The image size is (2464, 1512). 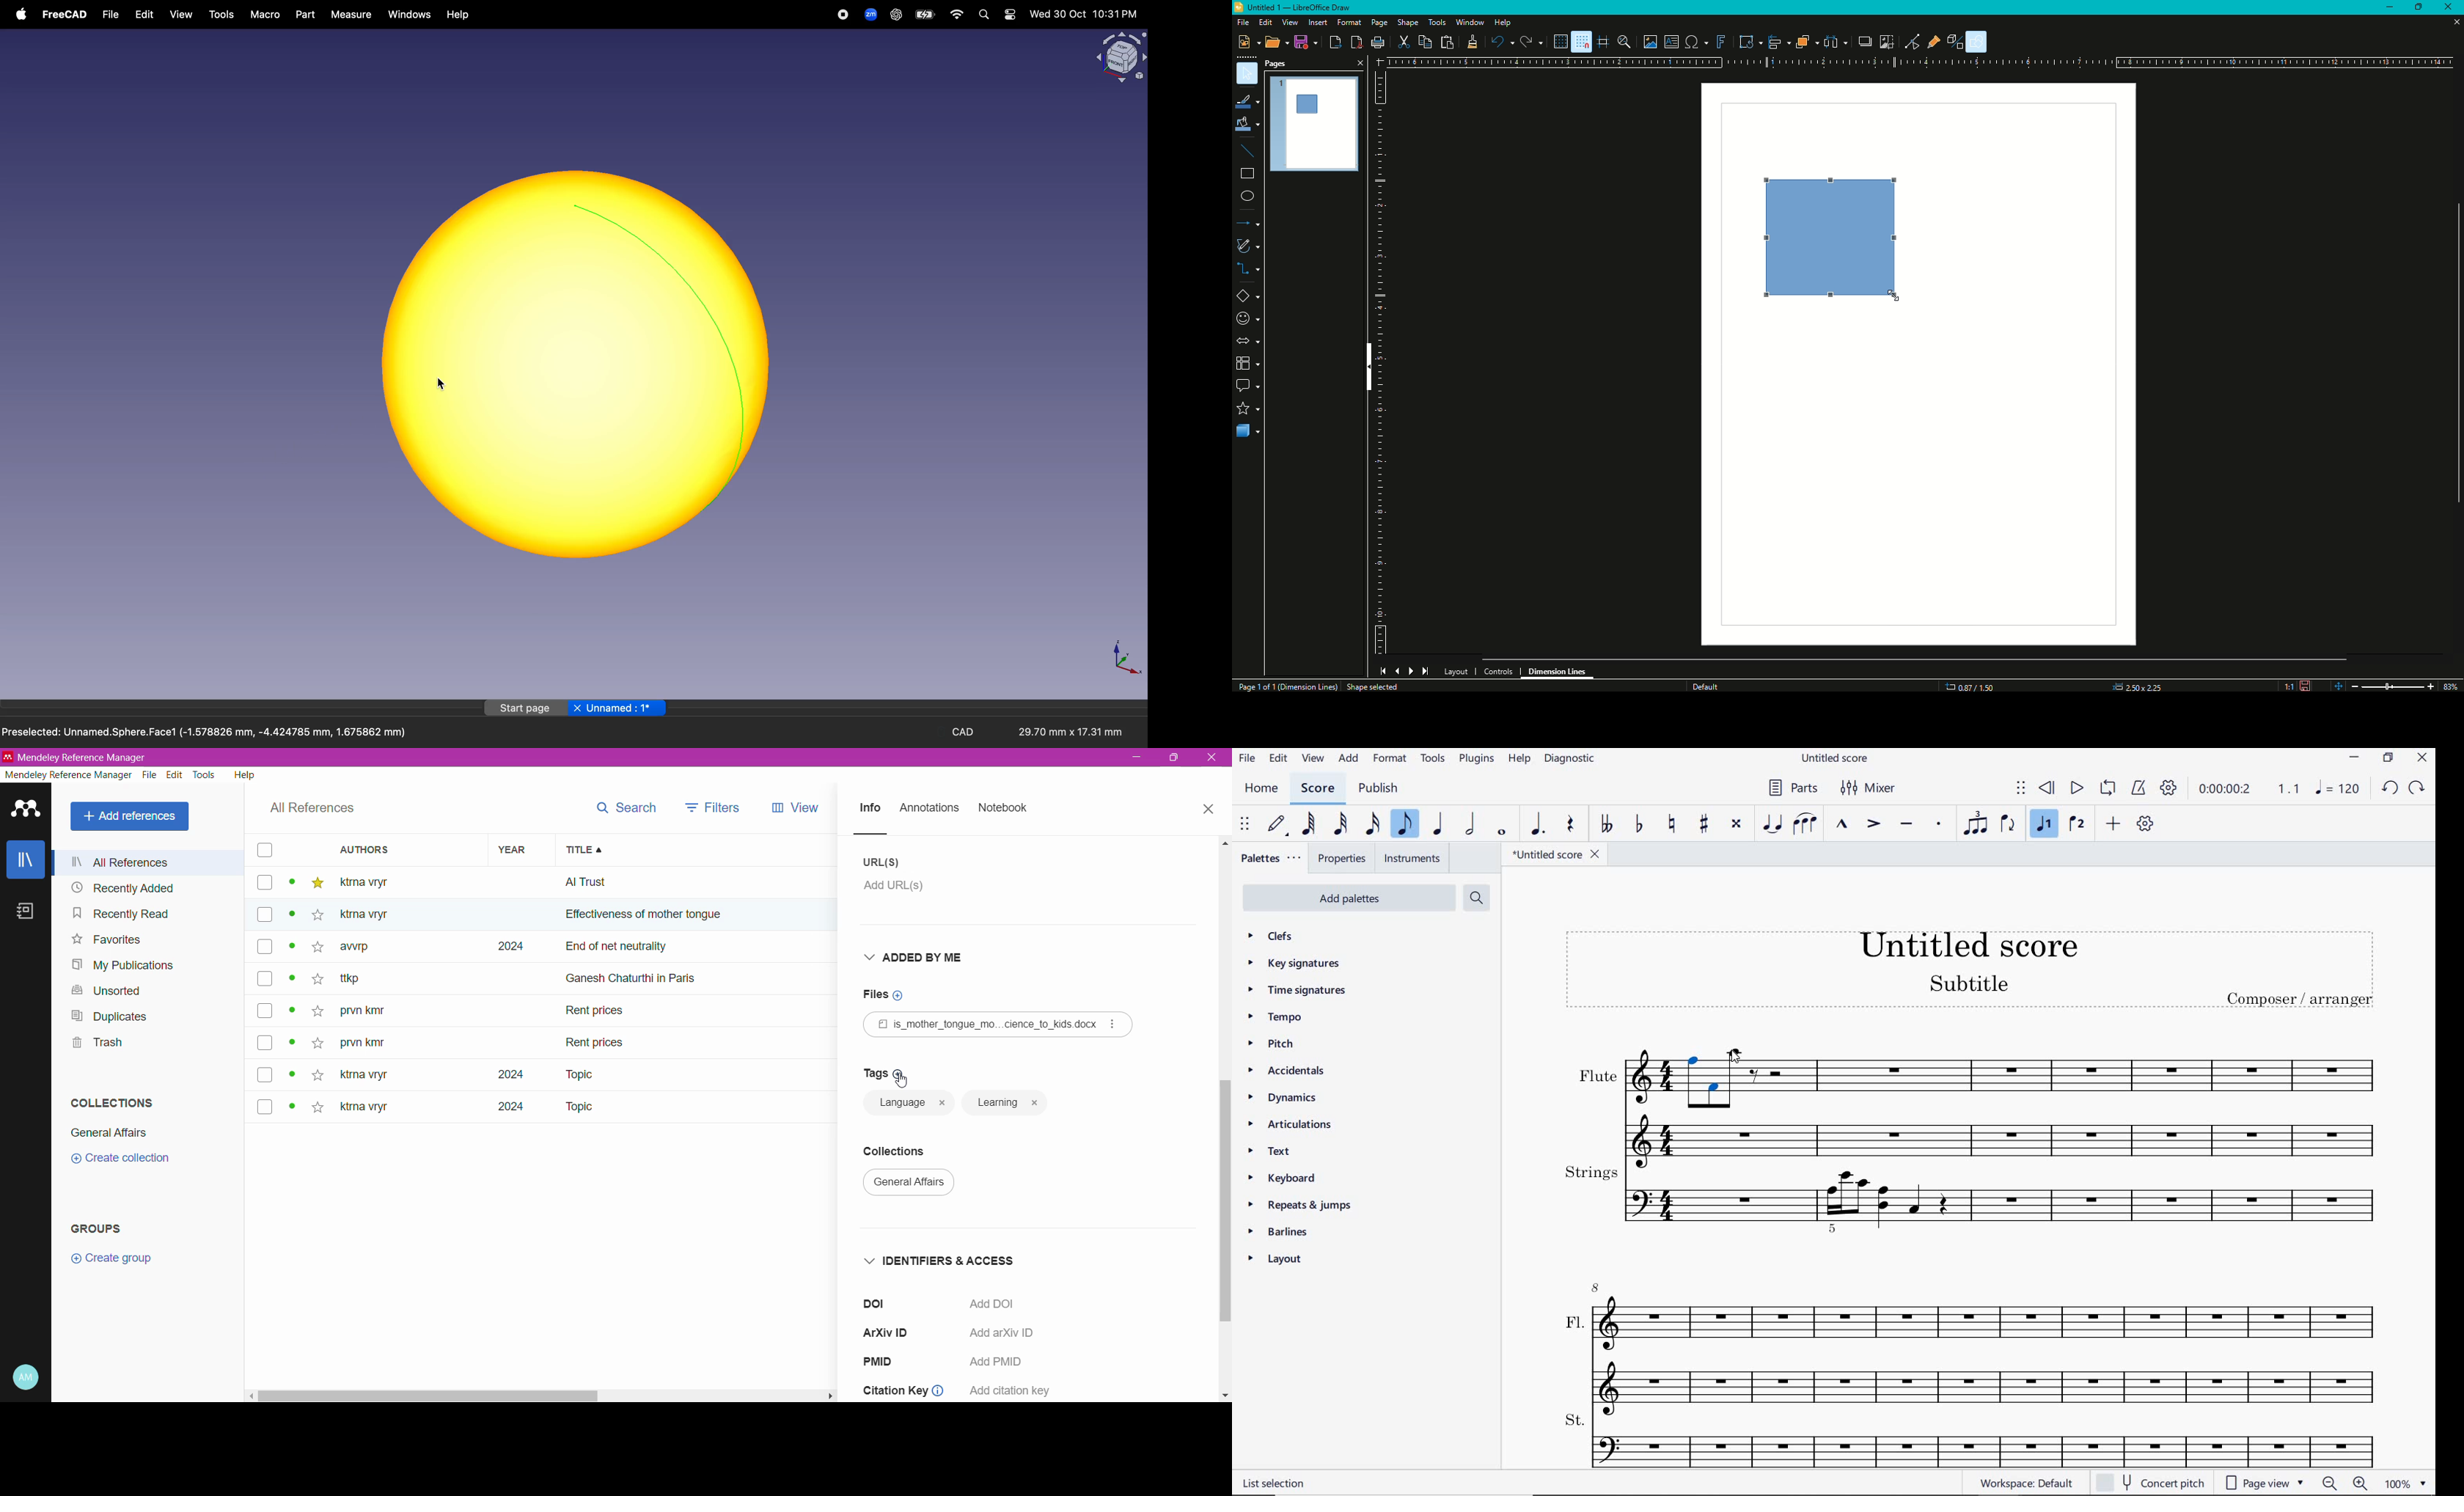 I want to click on box, so click(x=264, y=883).